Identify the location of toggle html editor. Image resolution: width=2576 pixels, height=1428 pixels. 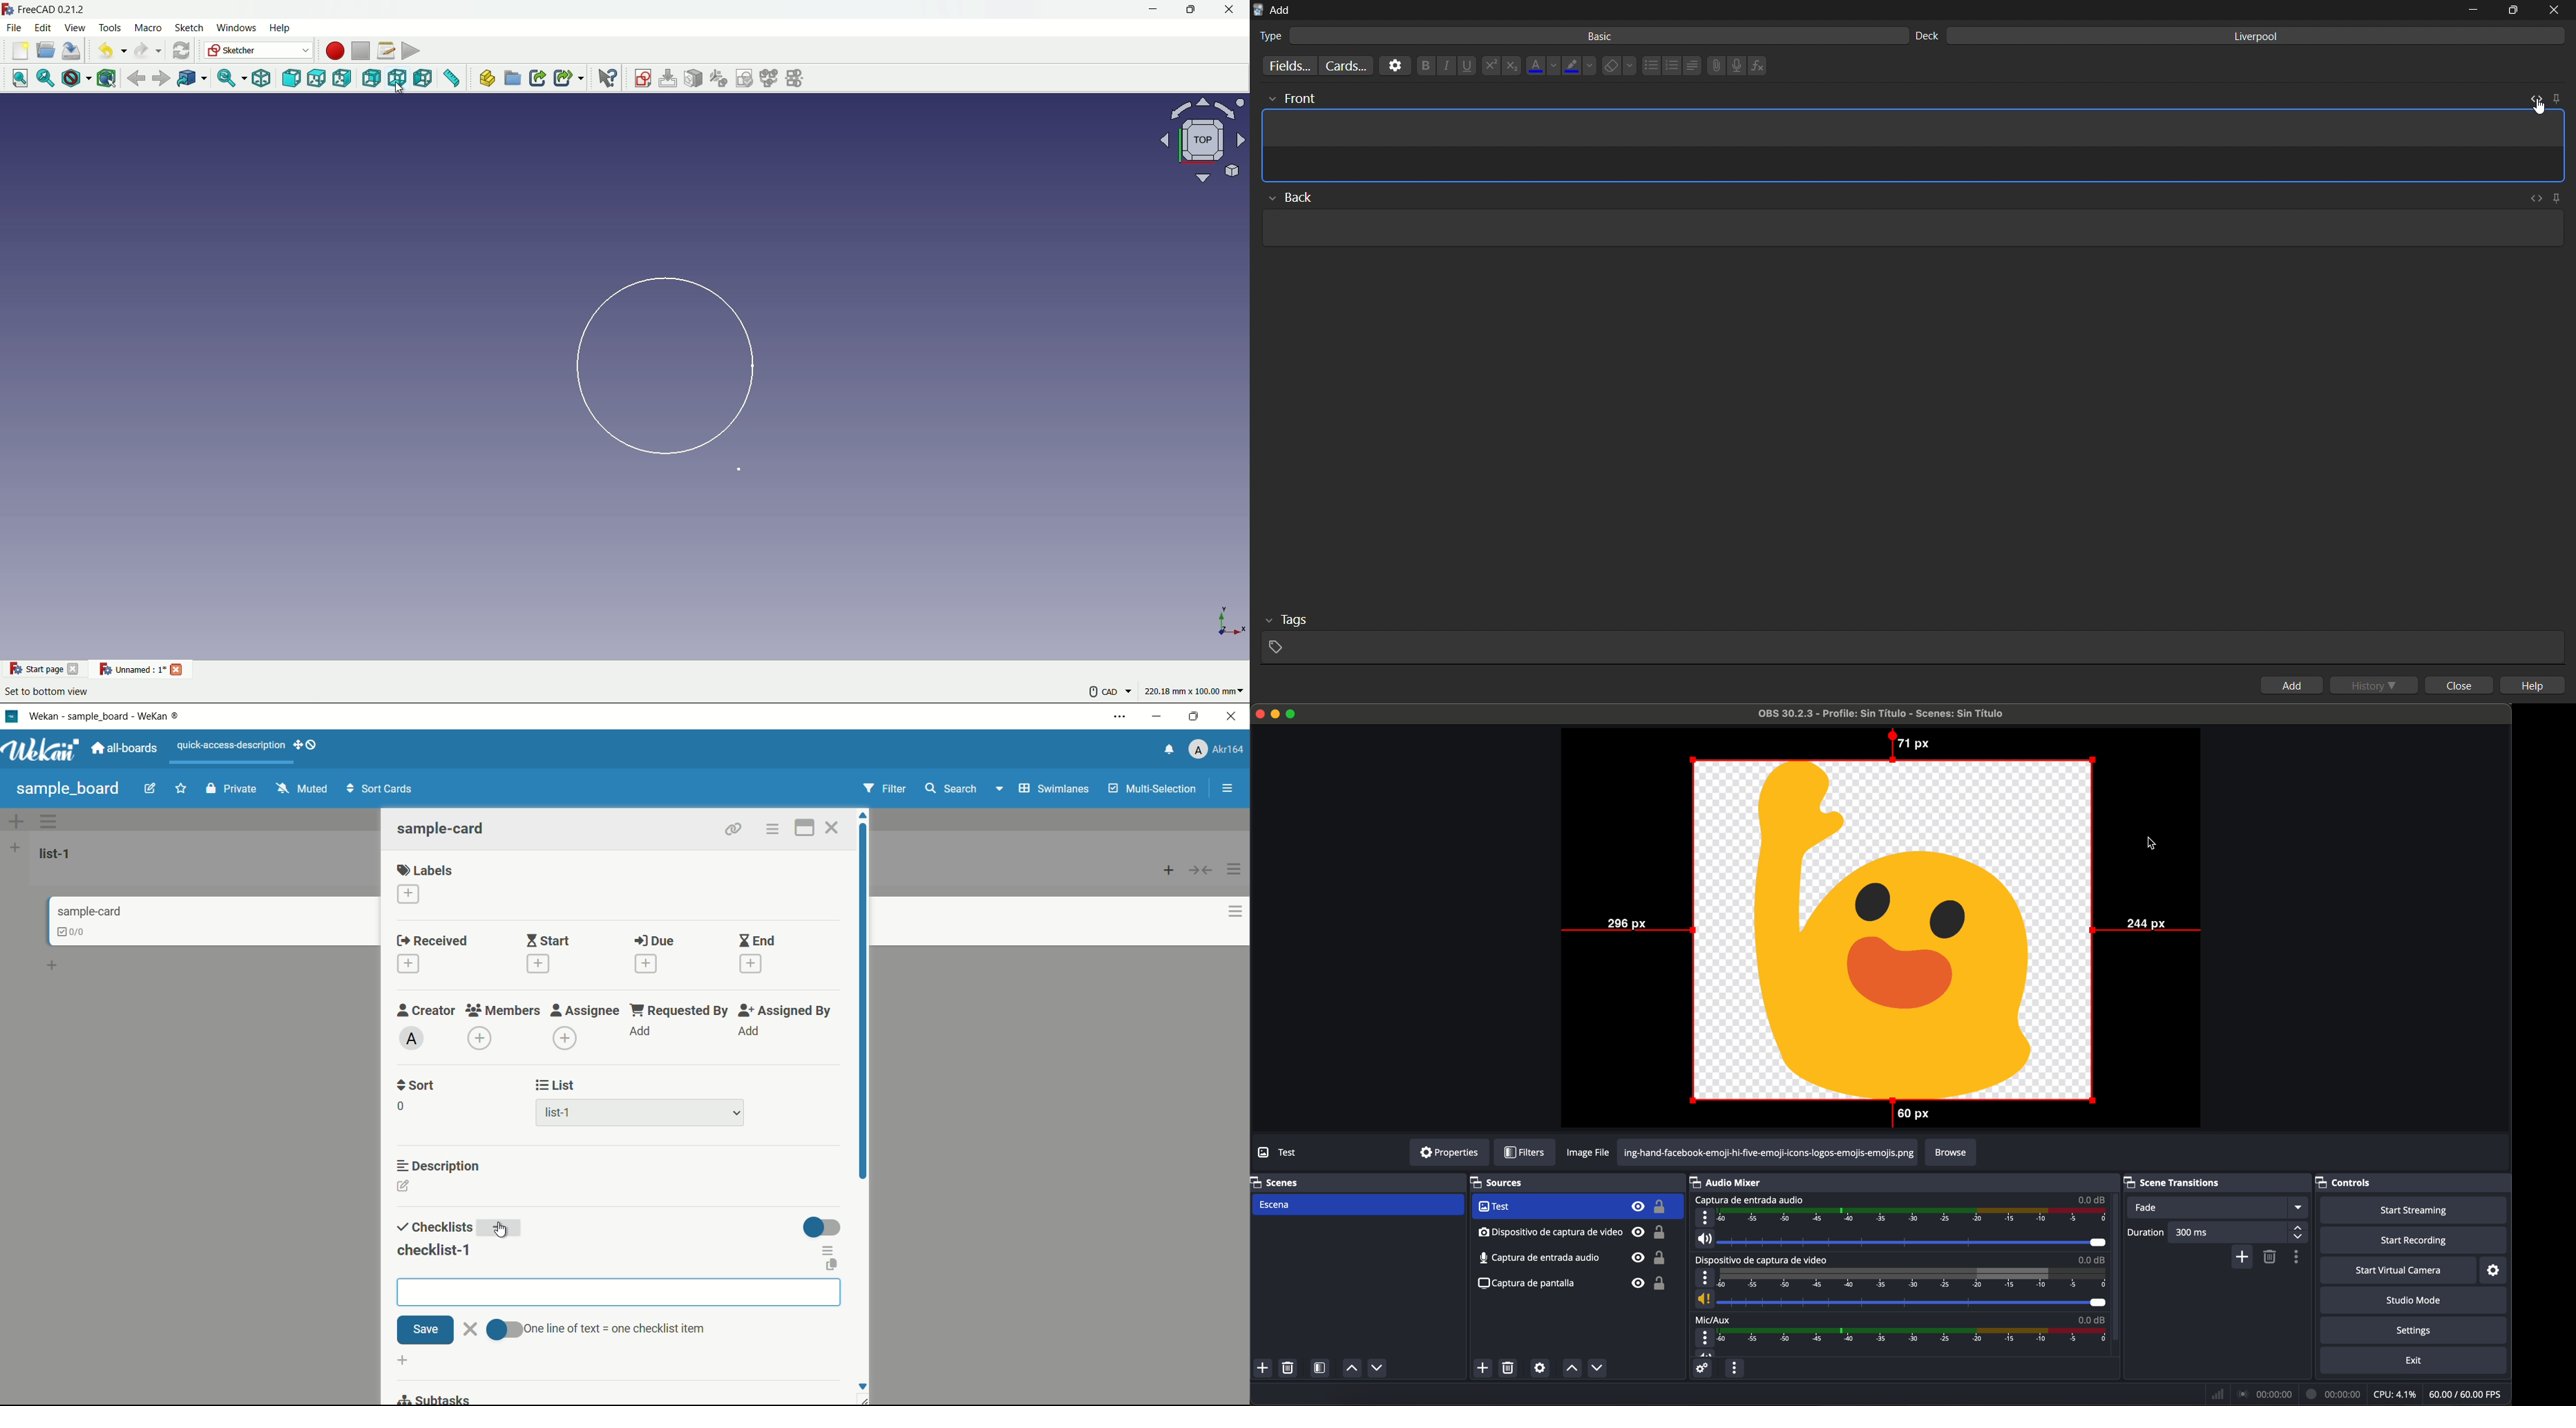
(2537, 198).